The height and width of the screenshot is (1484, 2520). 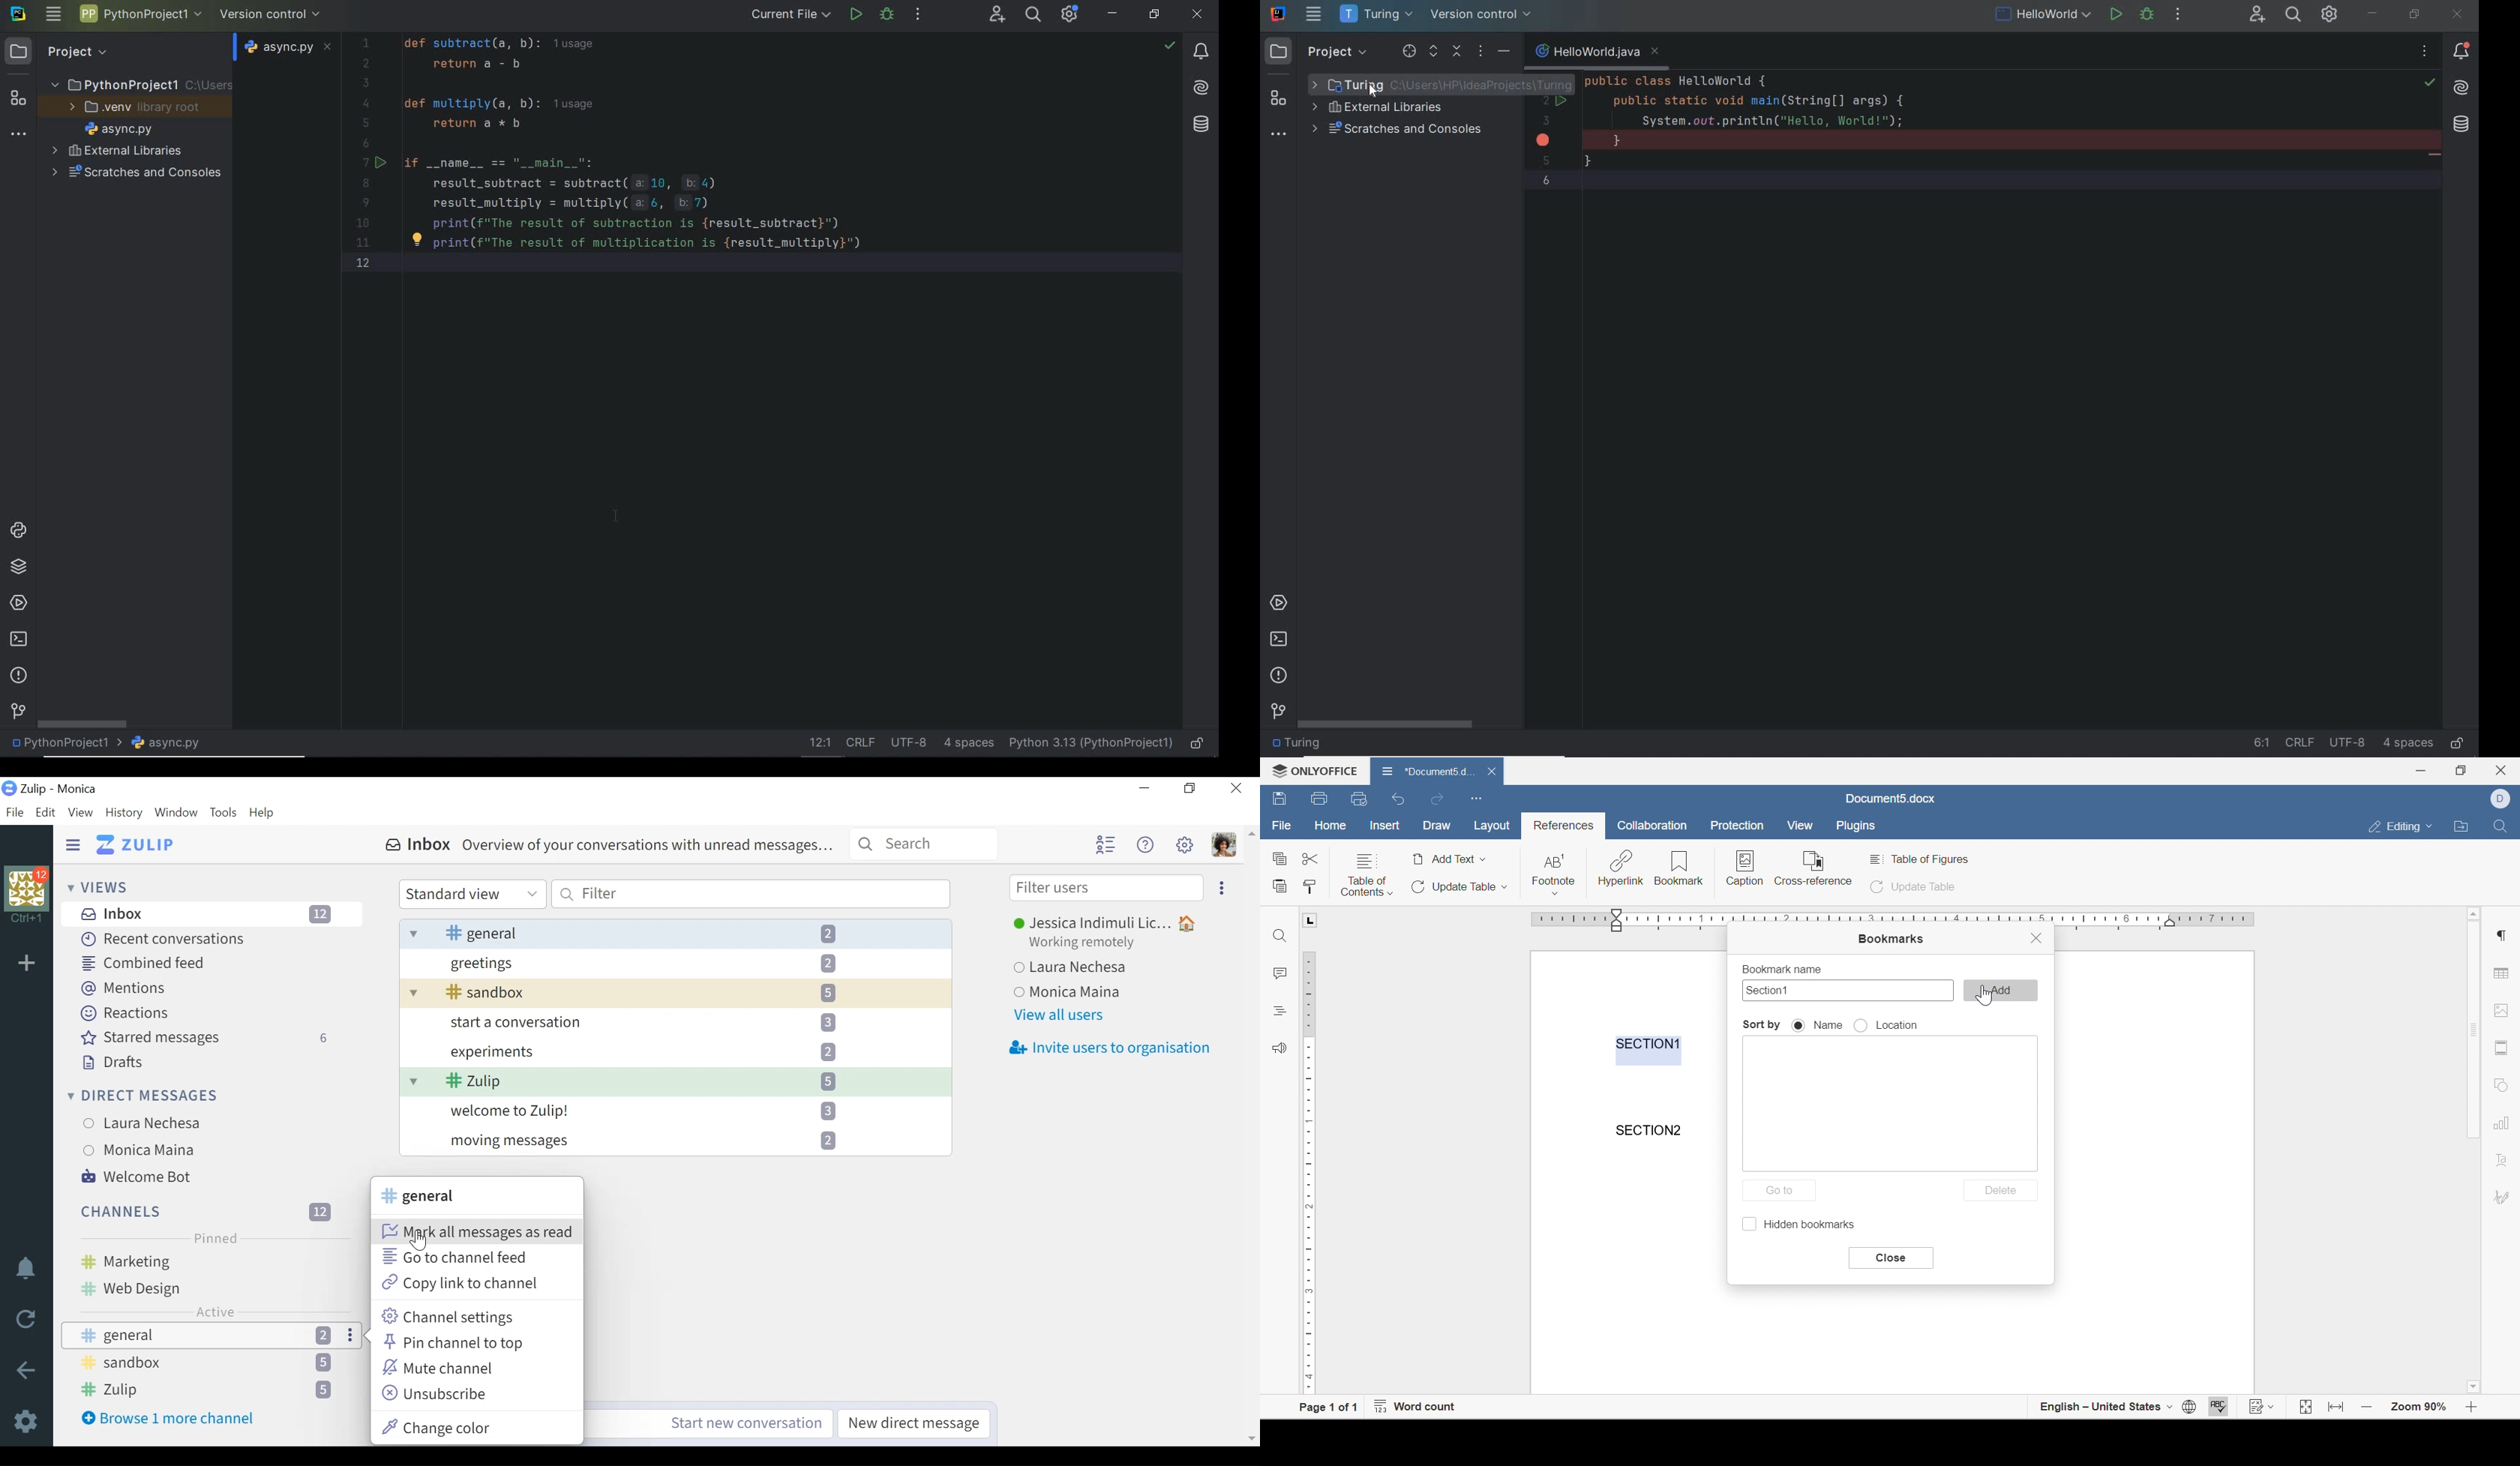 I want to click on Back, so click(x=26, y=1372).